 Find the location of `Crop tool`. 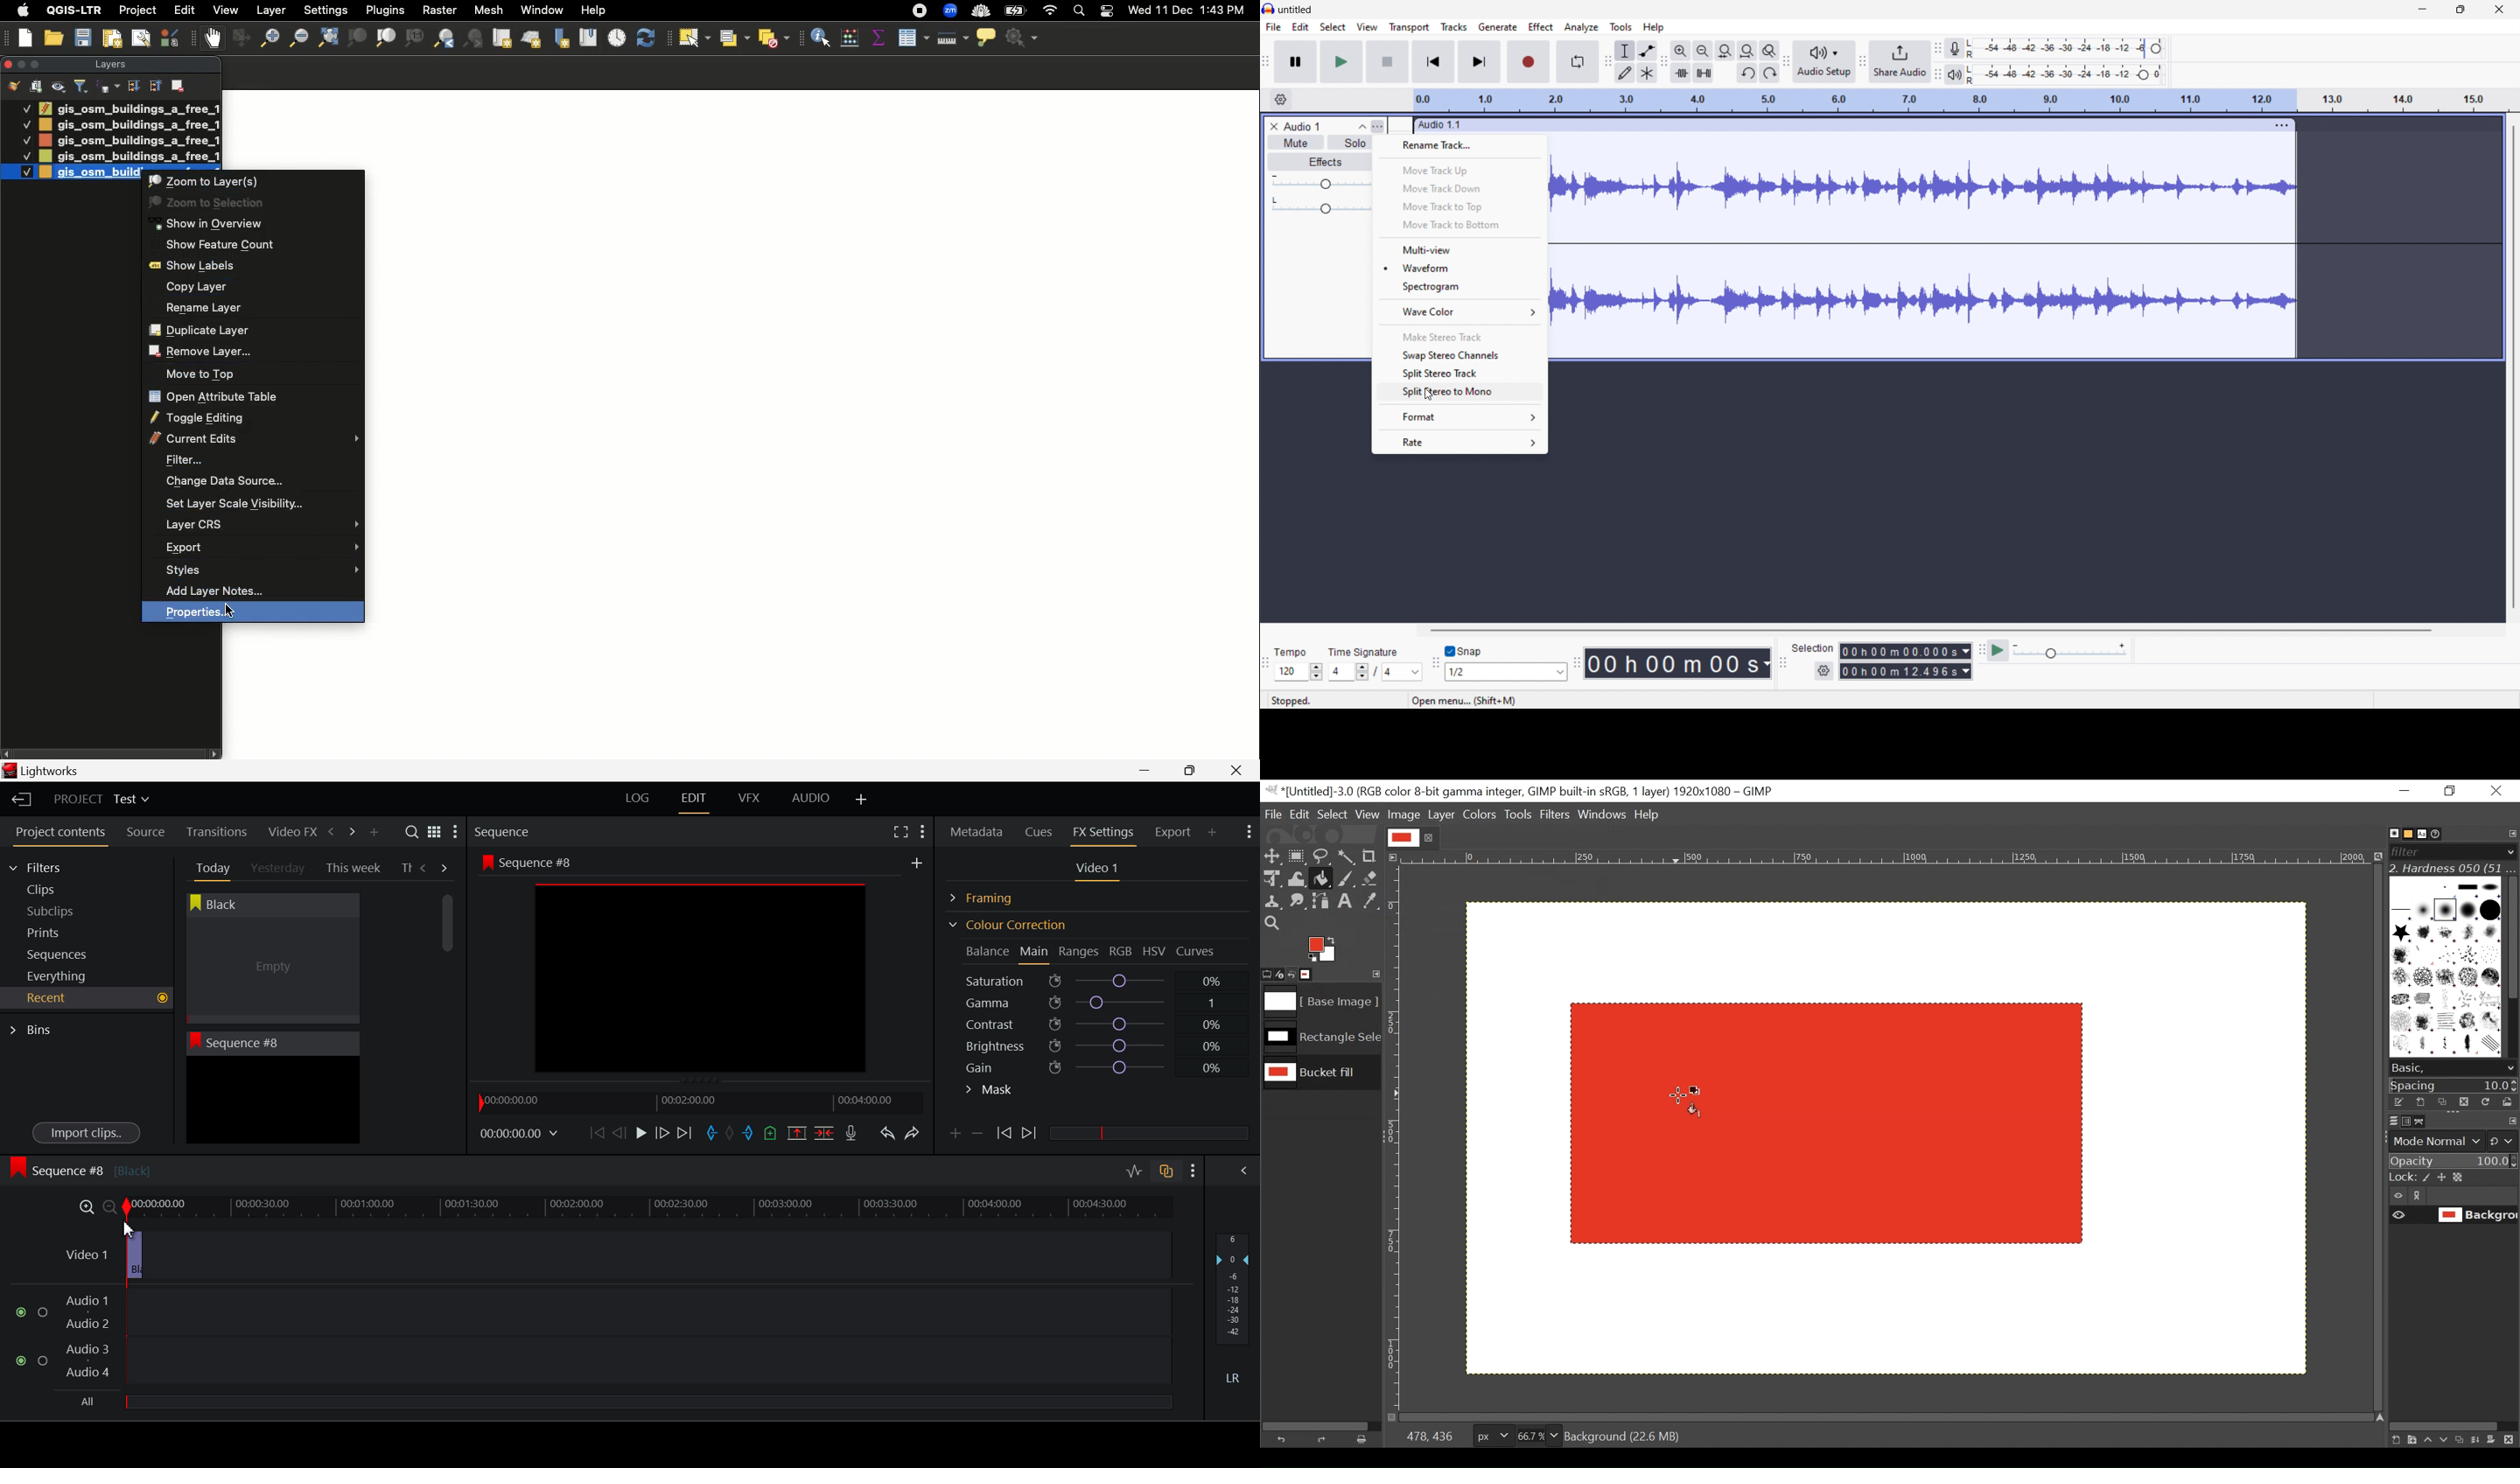

Crop tool is located at coordinates (1375, 856).